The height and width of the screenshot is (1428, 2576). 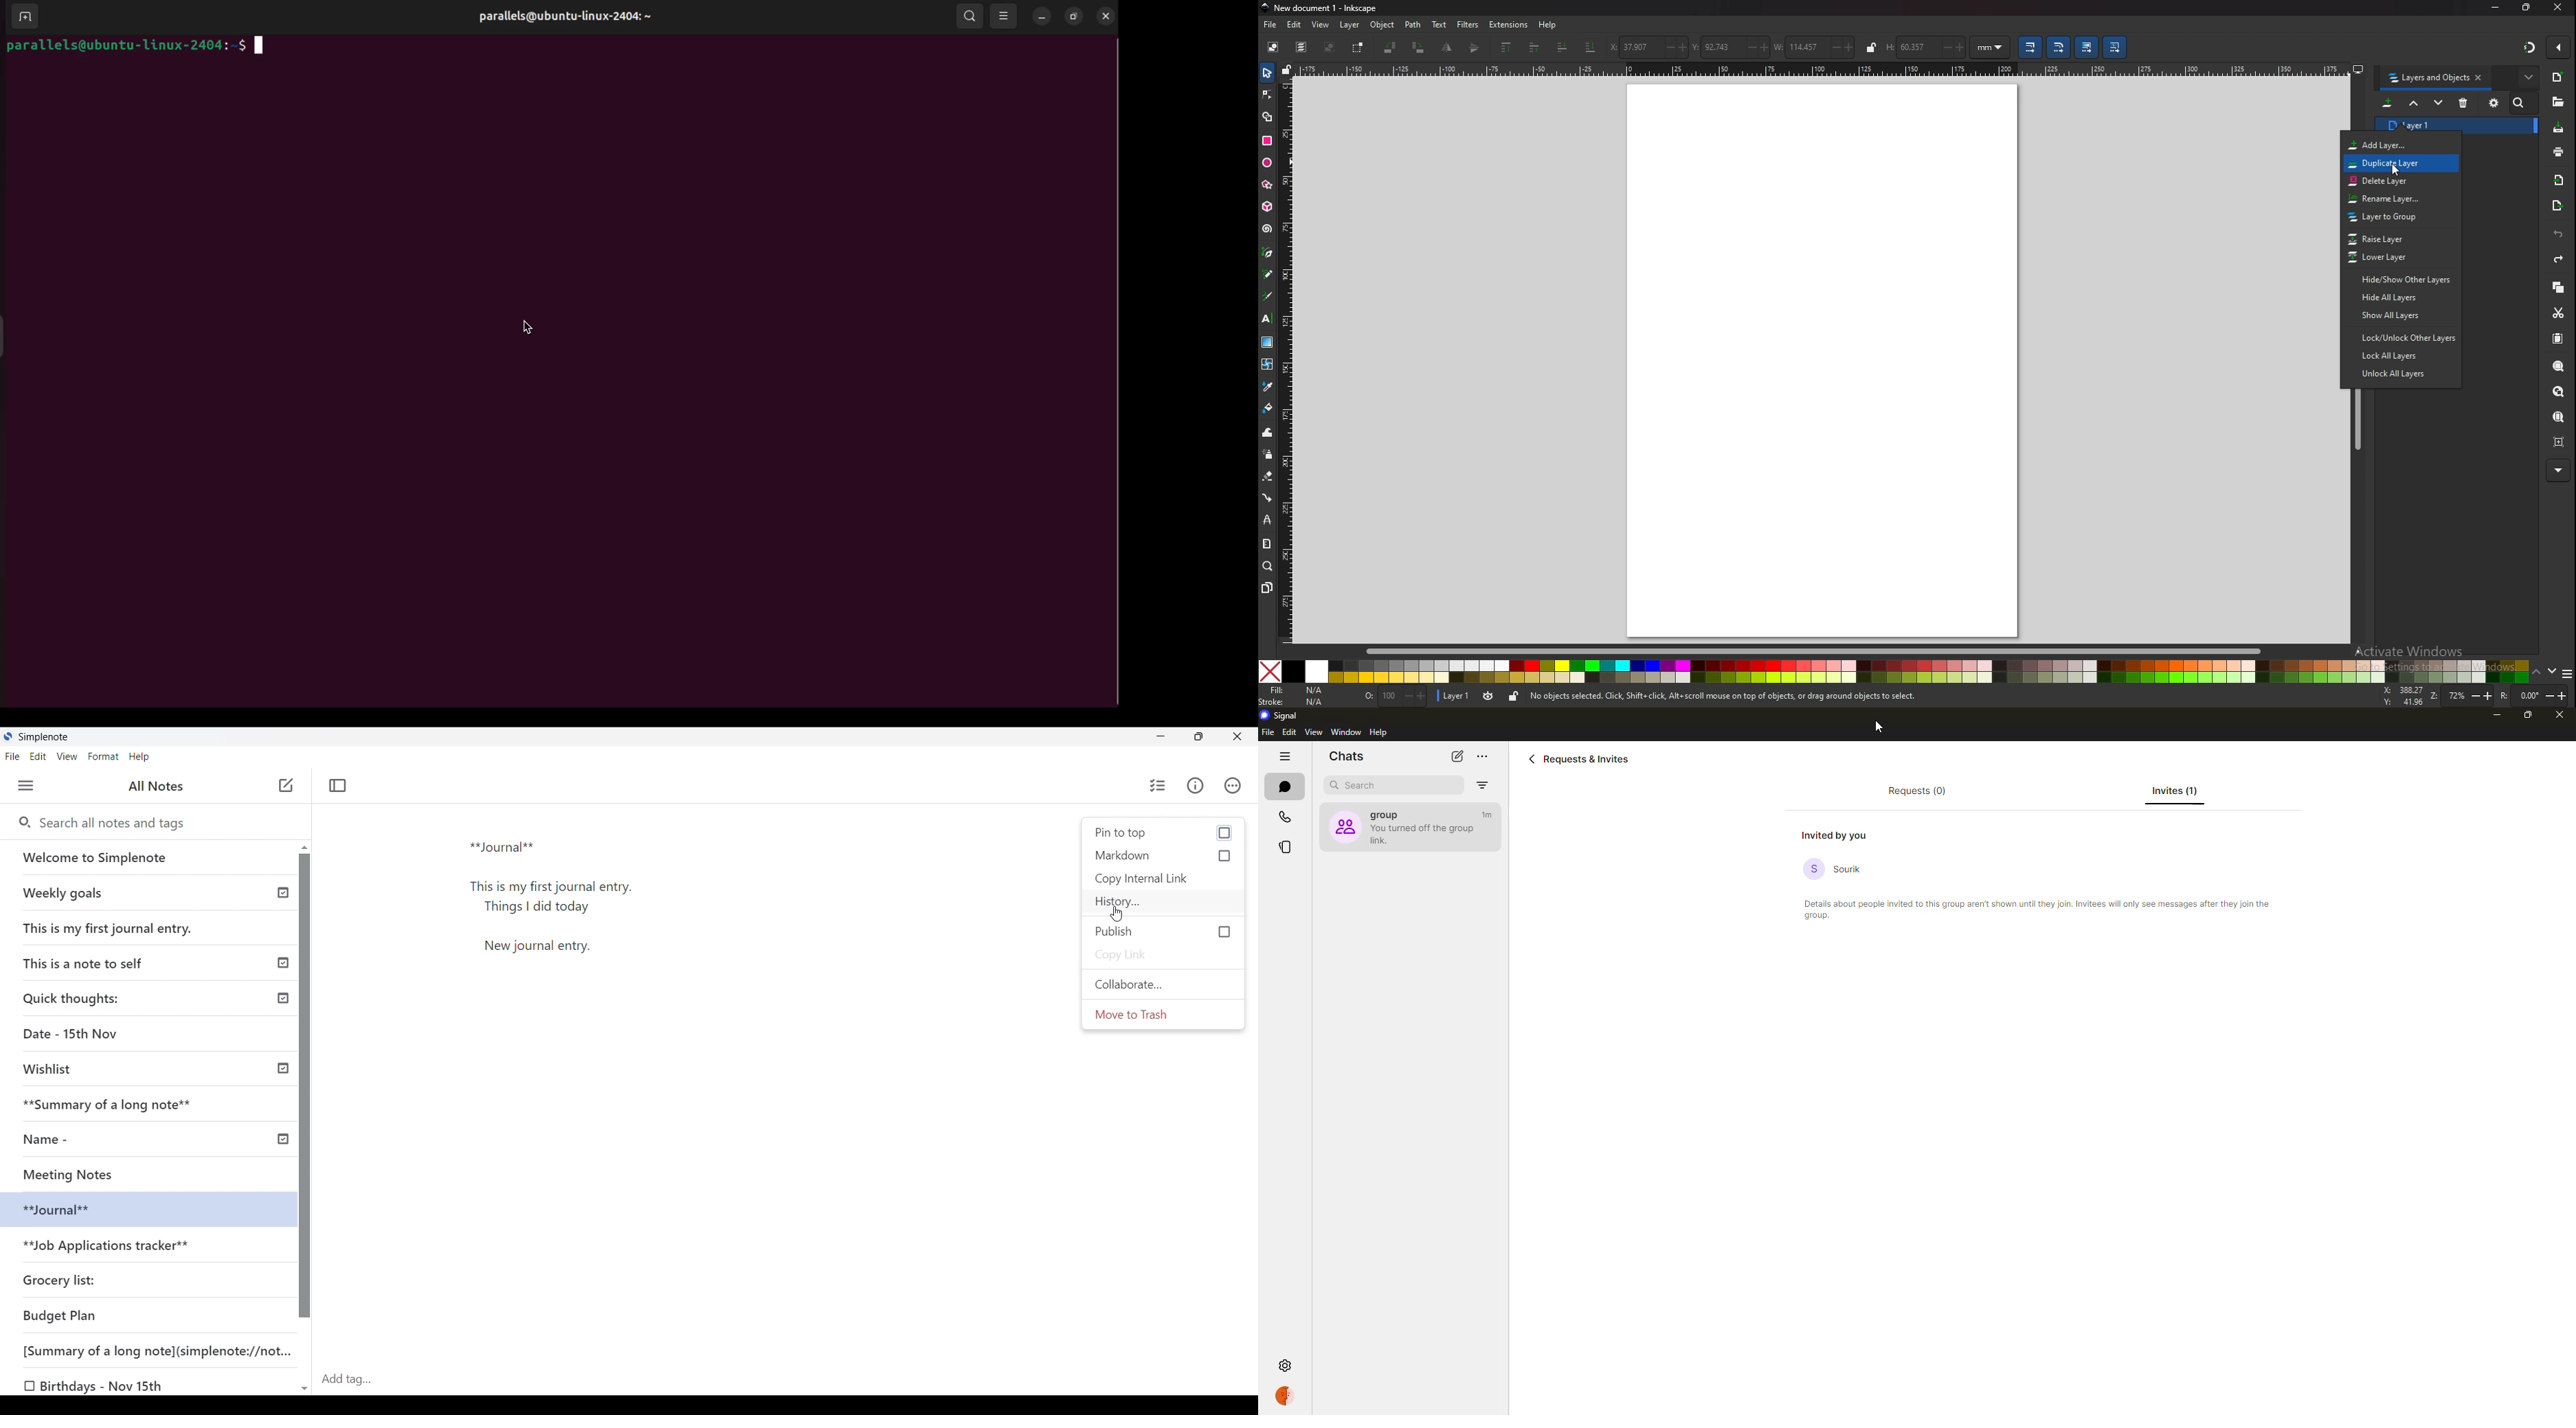 I want to click on History of current note, so click(x=1163, y=902).